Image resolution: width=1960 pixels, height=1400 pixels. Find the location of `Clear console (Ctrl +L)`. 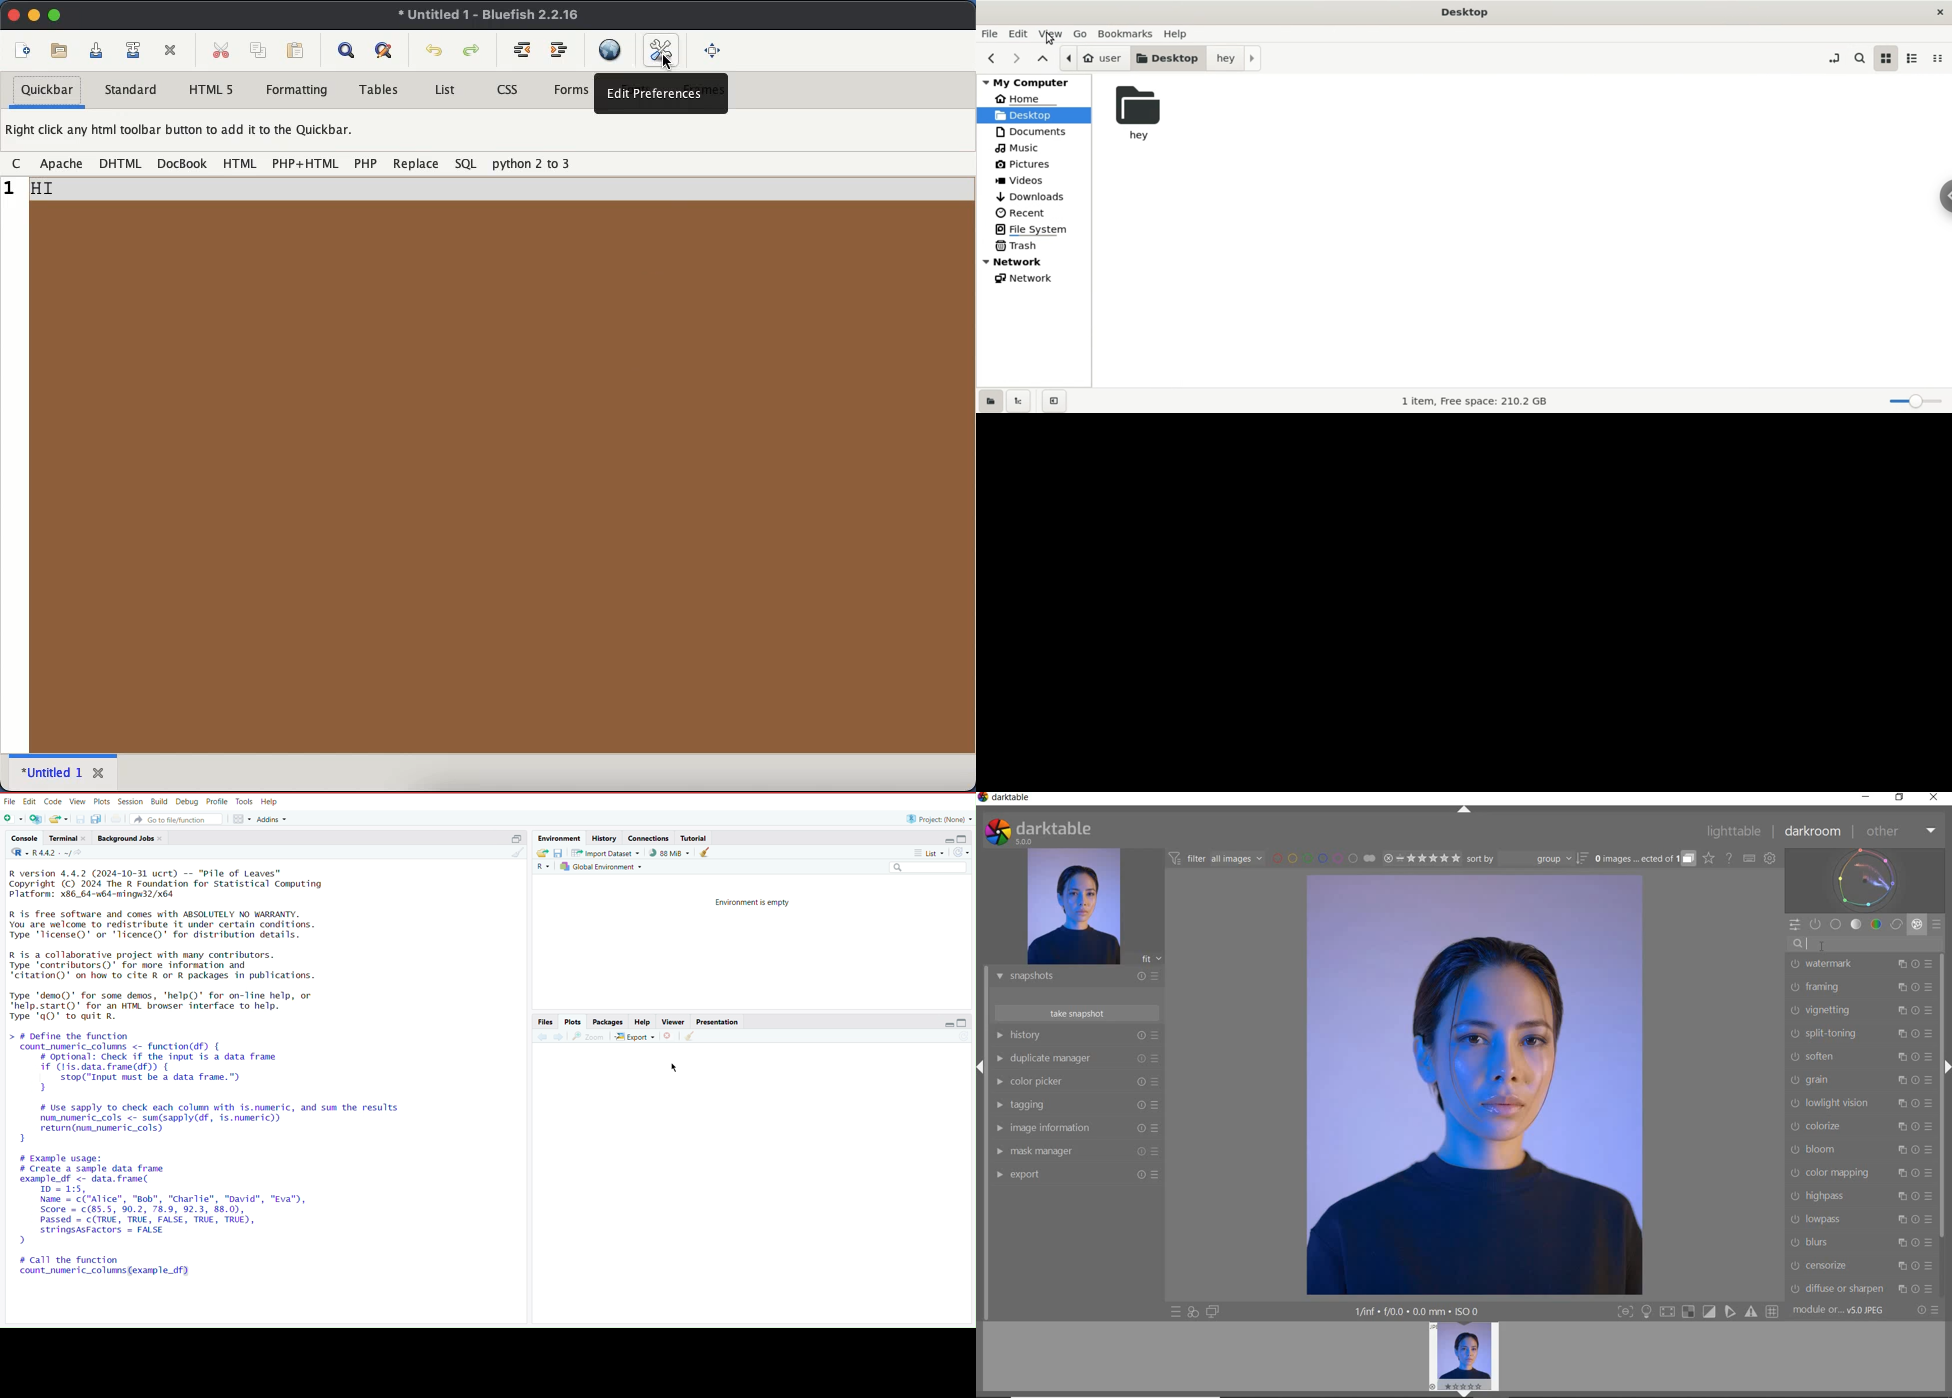

Clear console (Ctrl +L) is located at coordinates (689, 1036).